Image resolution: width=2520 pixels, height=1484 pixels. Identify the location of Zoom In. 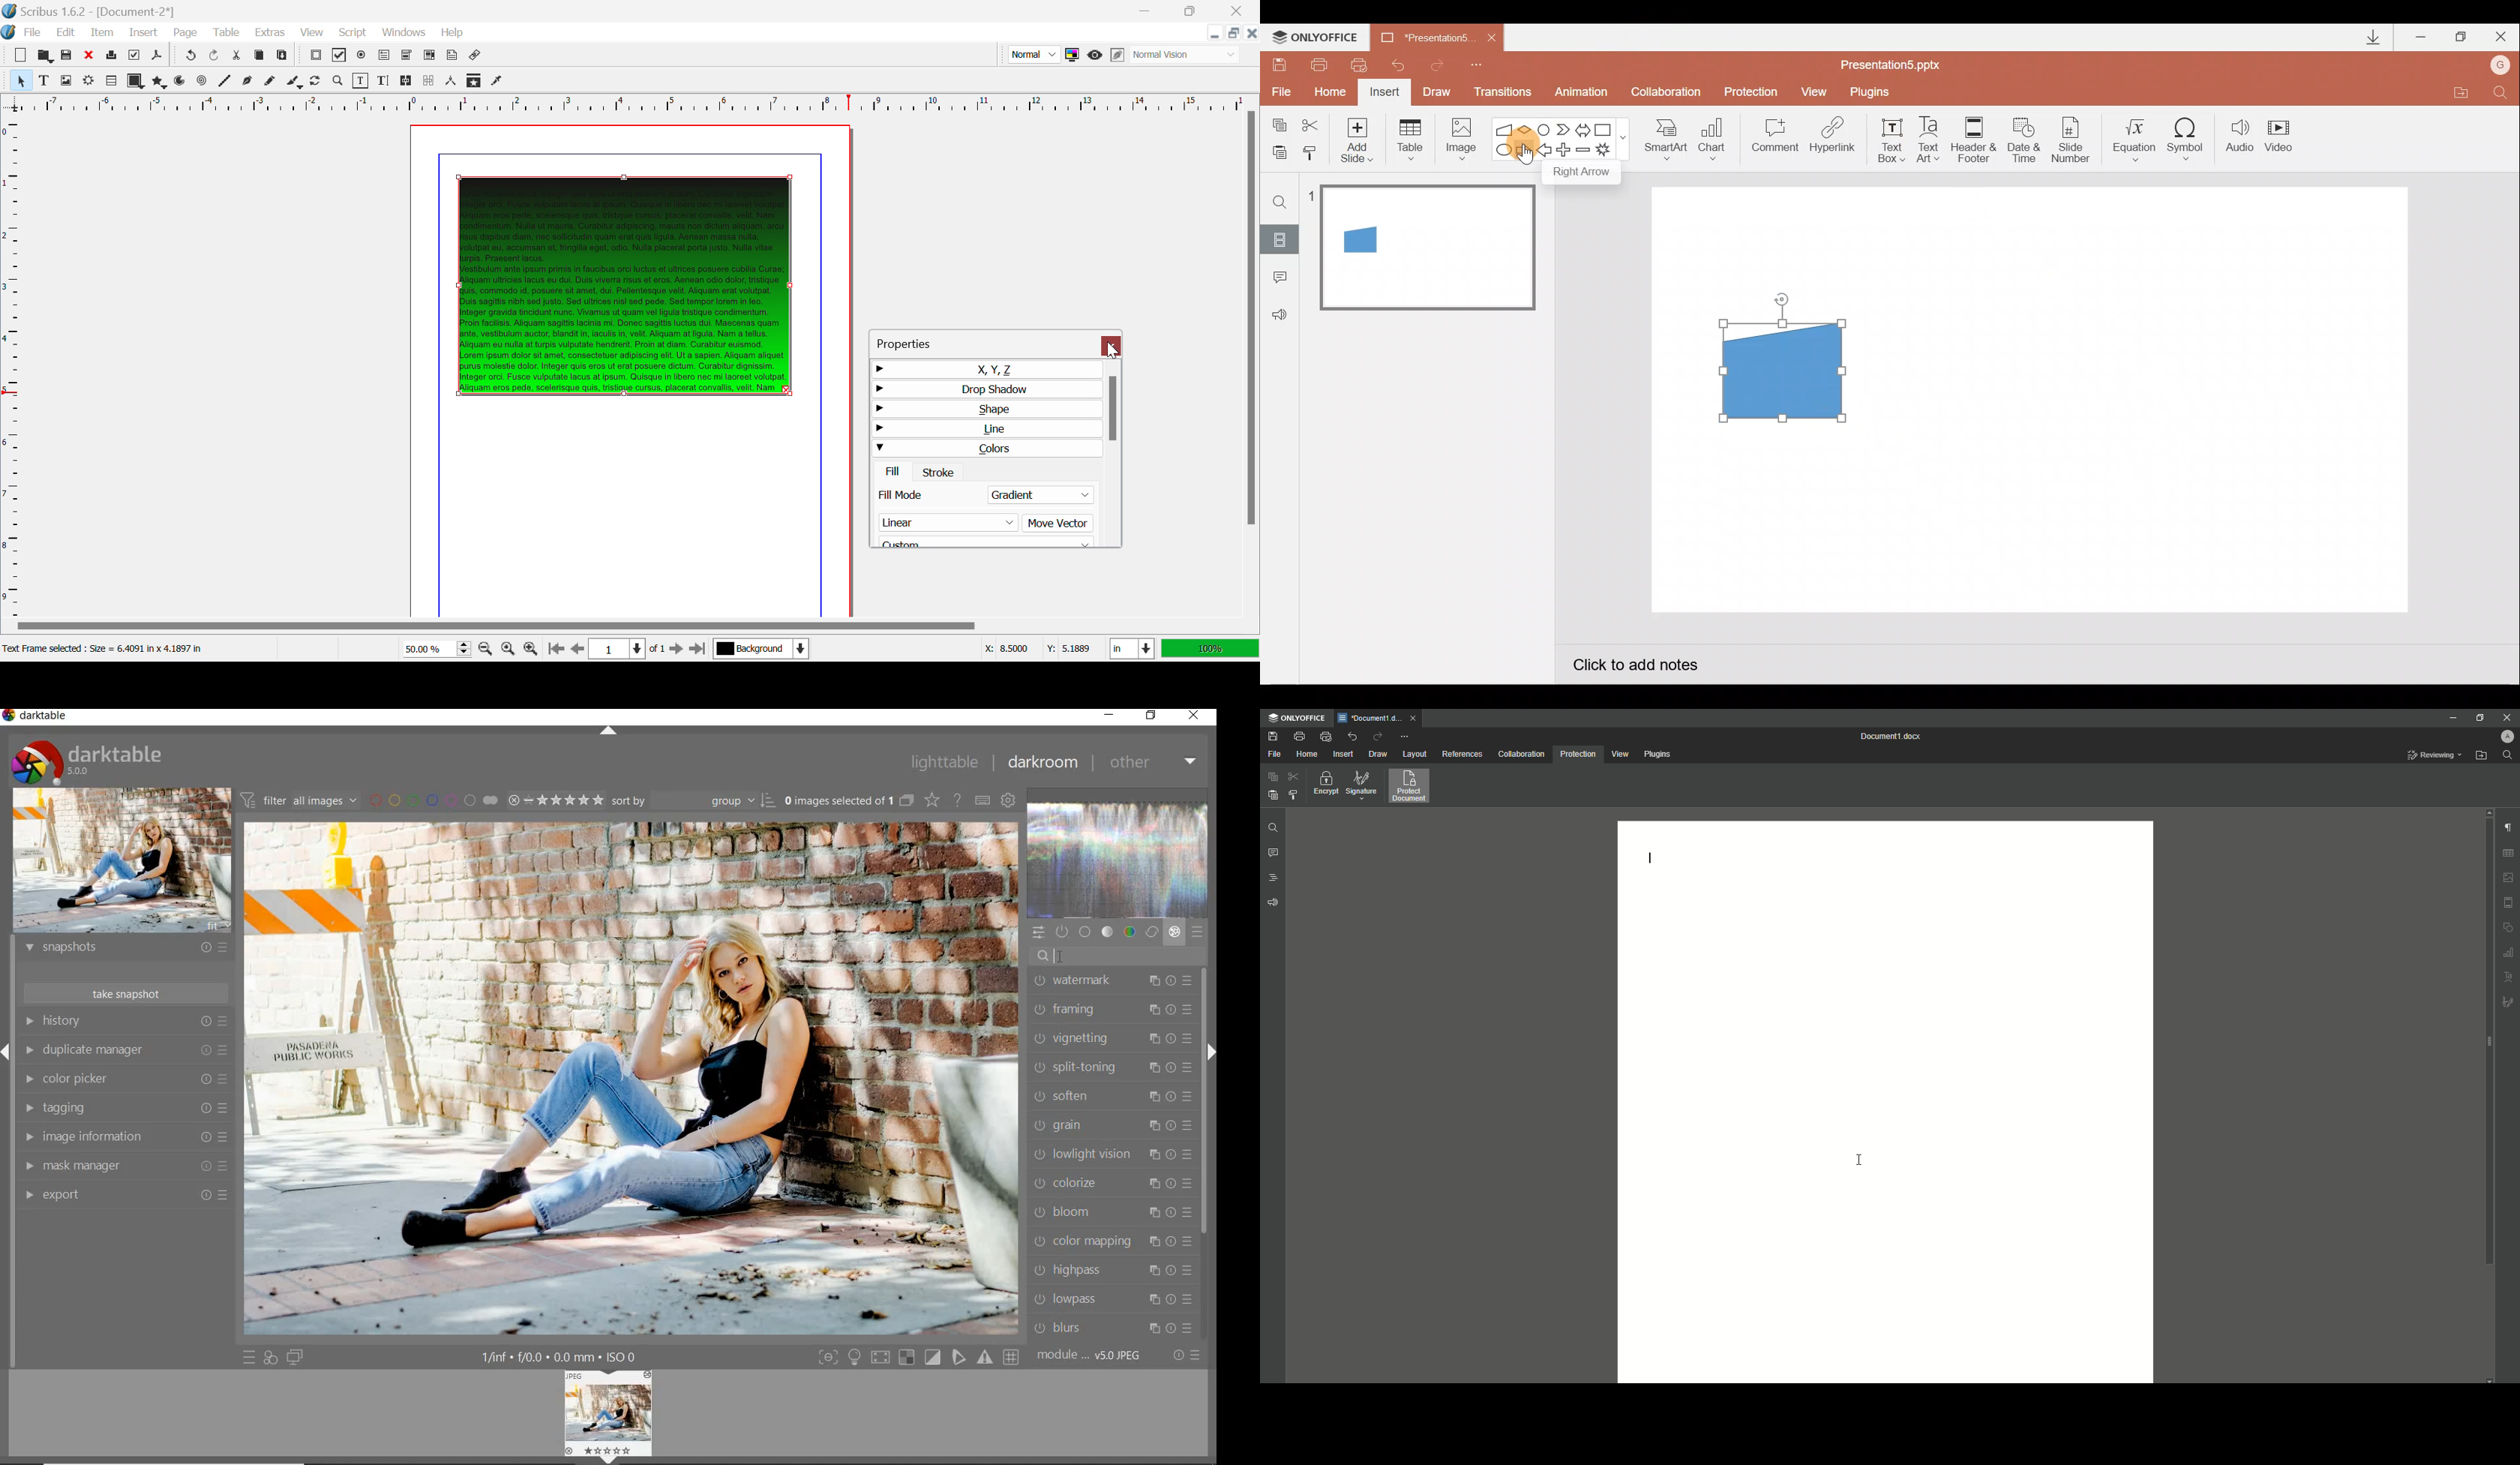
(532, 649).